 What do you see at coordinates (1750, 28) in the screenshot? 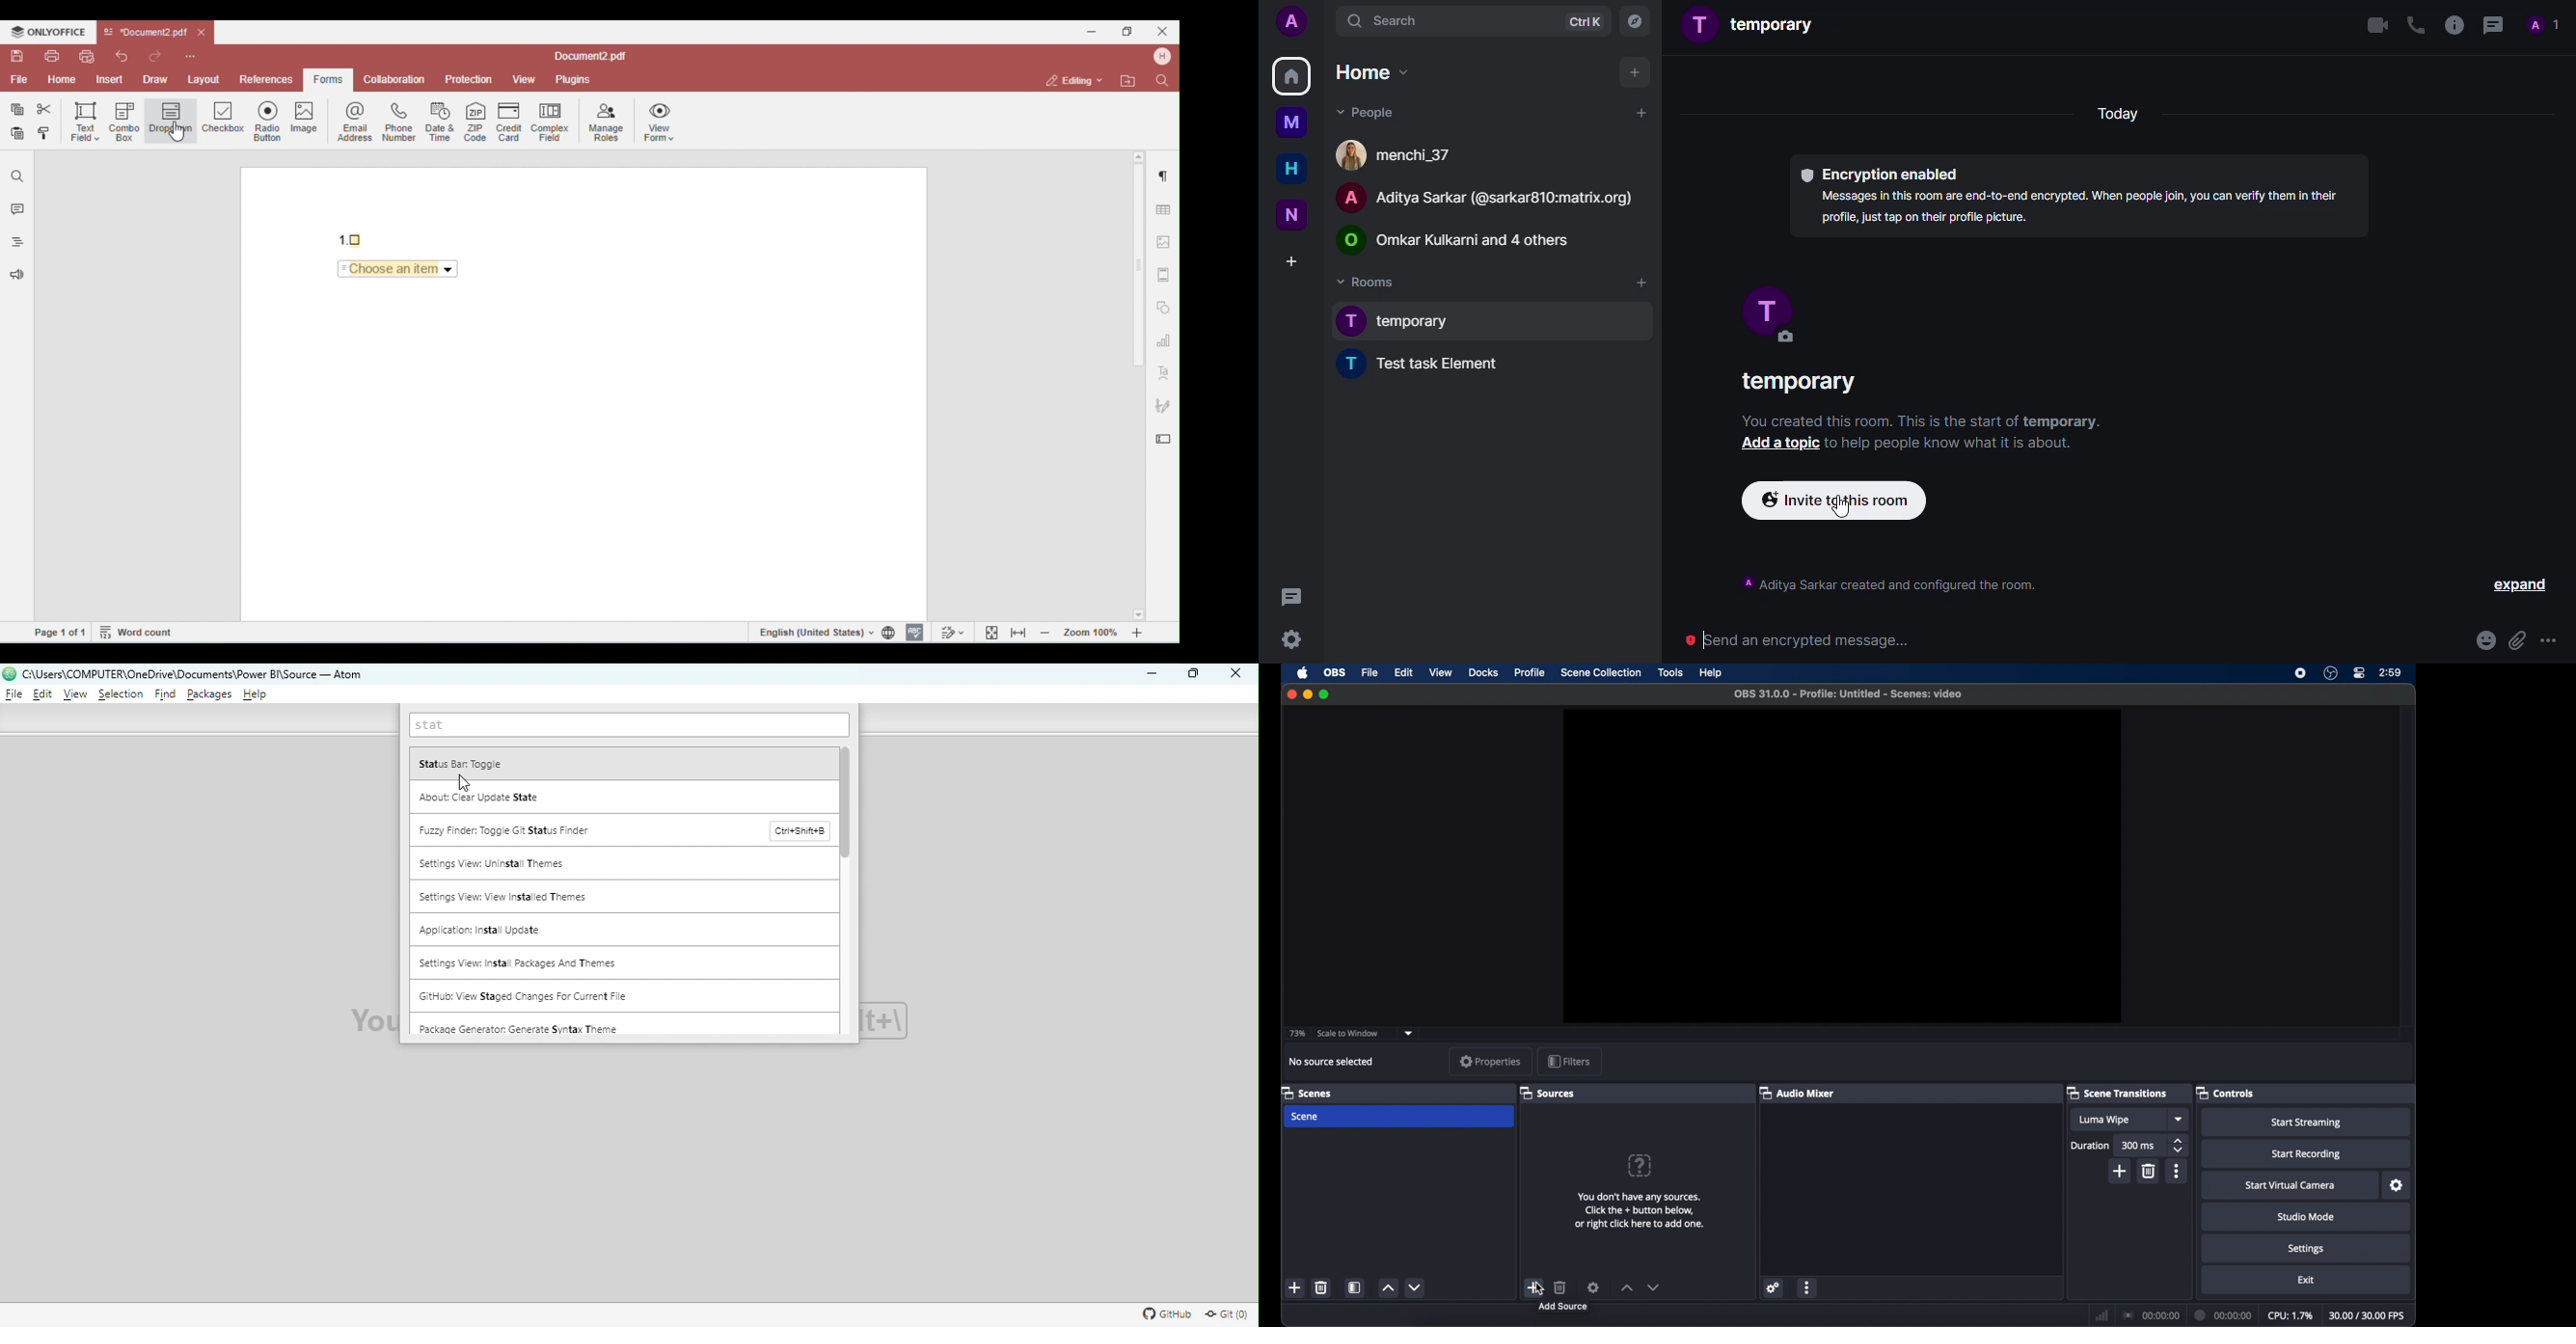
I see `T temporary` at bounding box center [1750, 28].